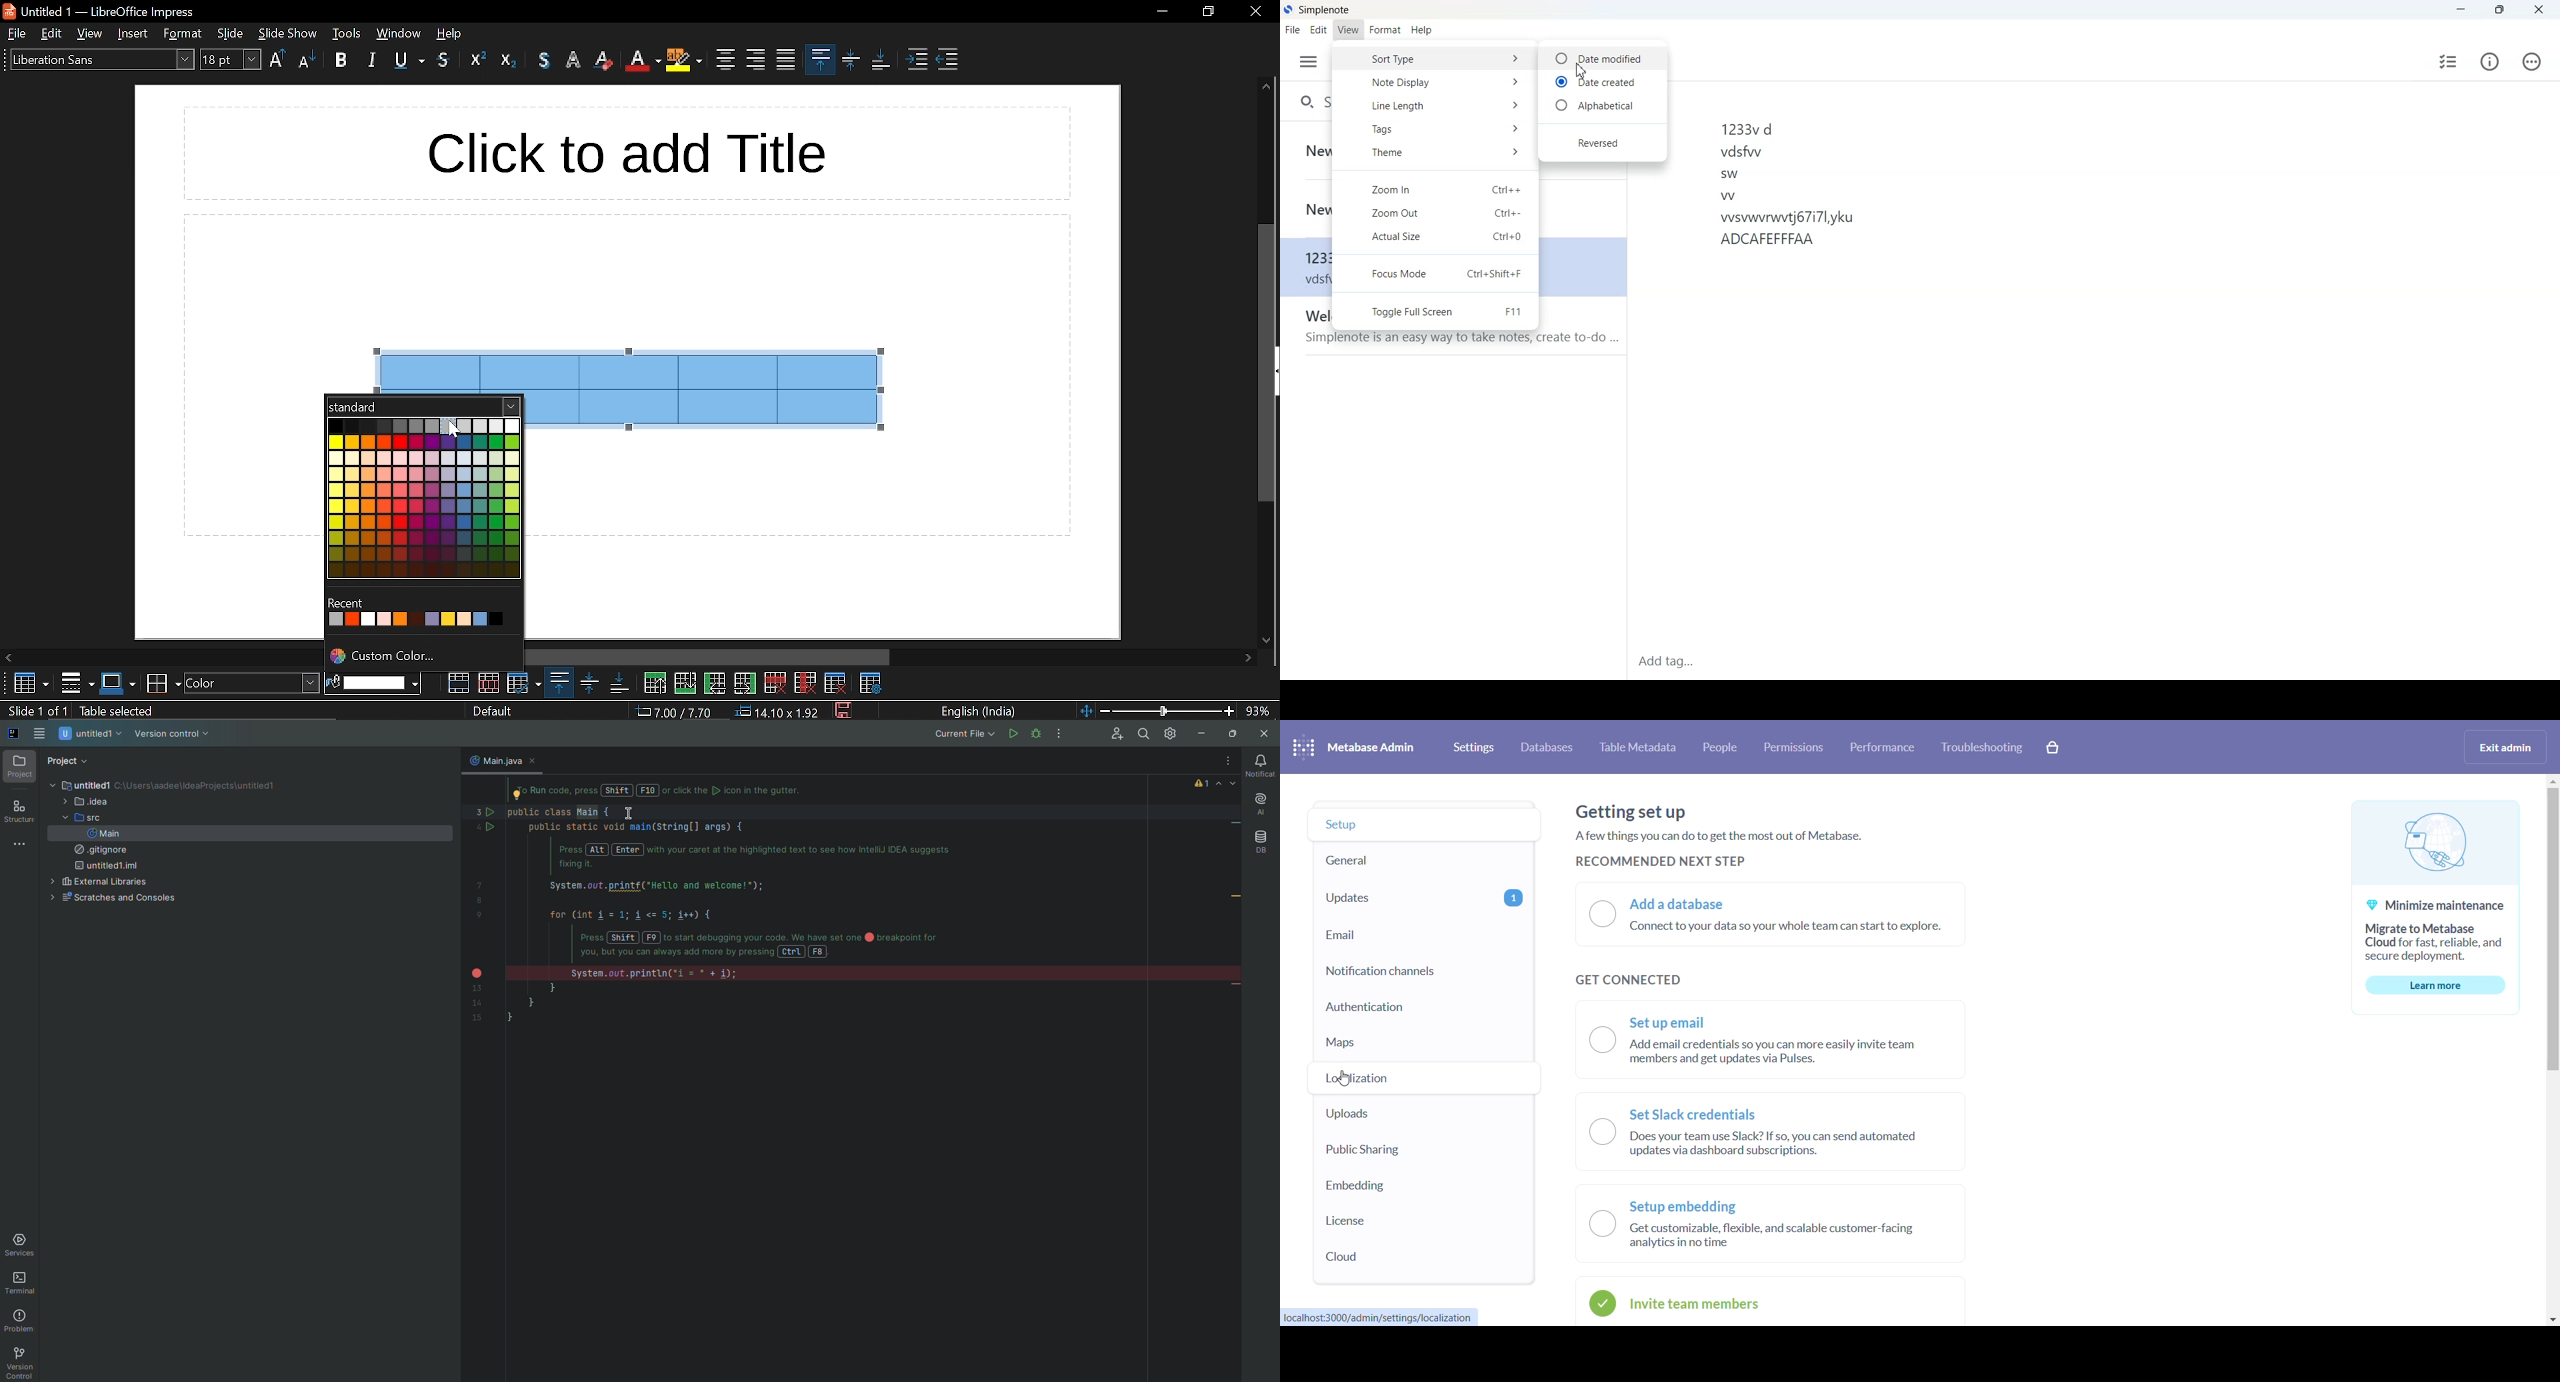  I want to click on Find, so click(1142, 734).